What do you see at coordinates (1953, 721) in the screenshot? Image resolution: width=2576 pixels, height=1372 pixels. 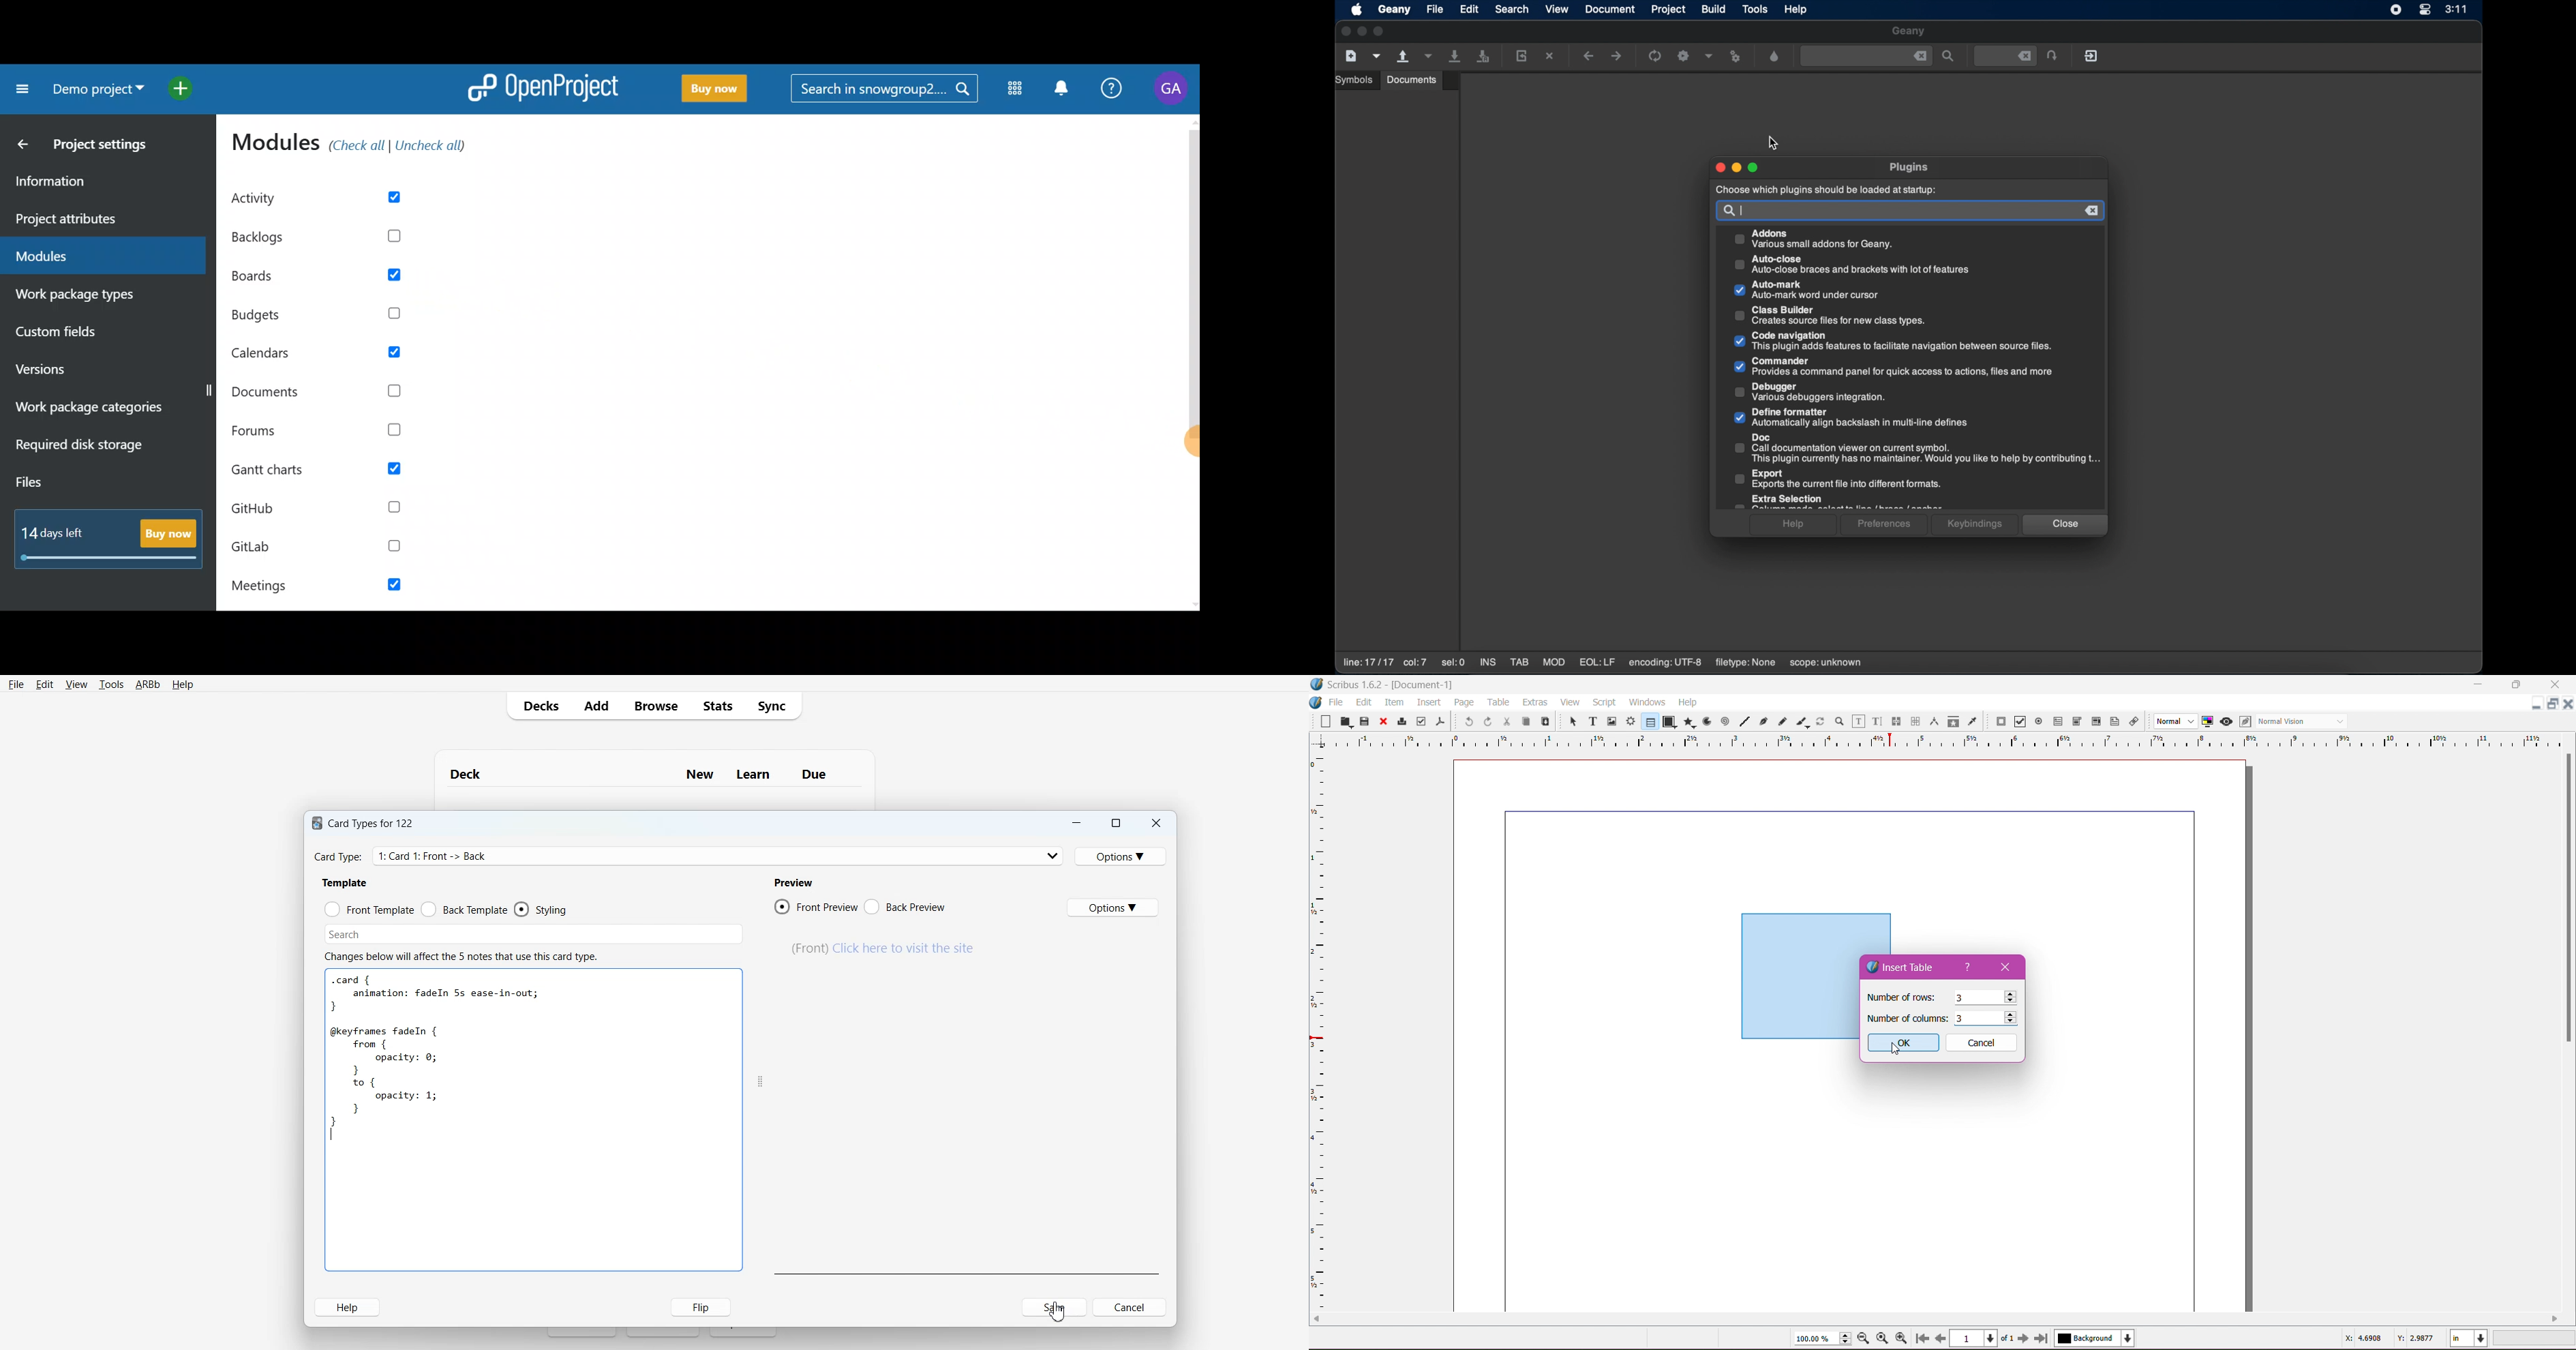 I see `Copy Item Properties` at bounding box center [1953, 721].